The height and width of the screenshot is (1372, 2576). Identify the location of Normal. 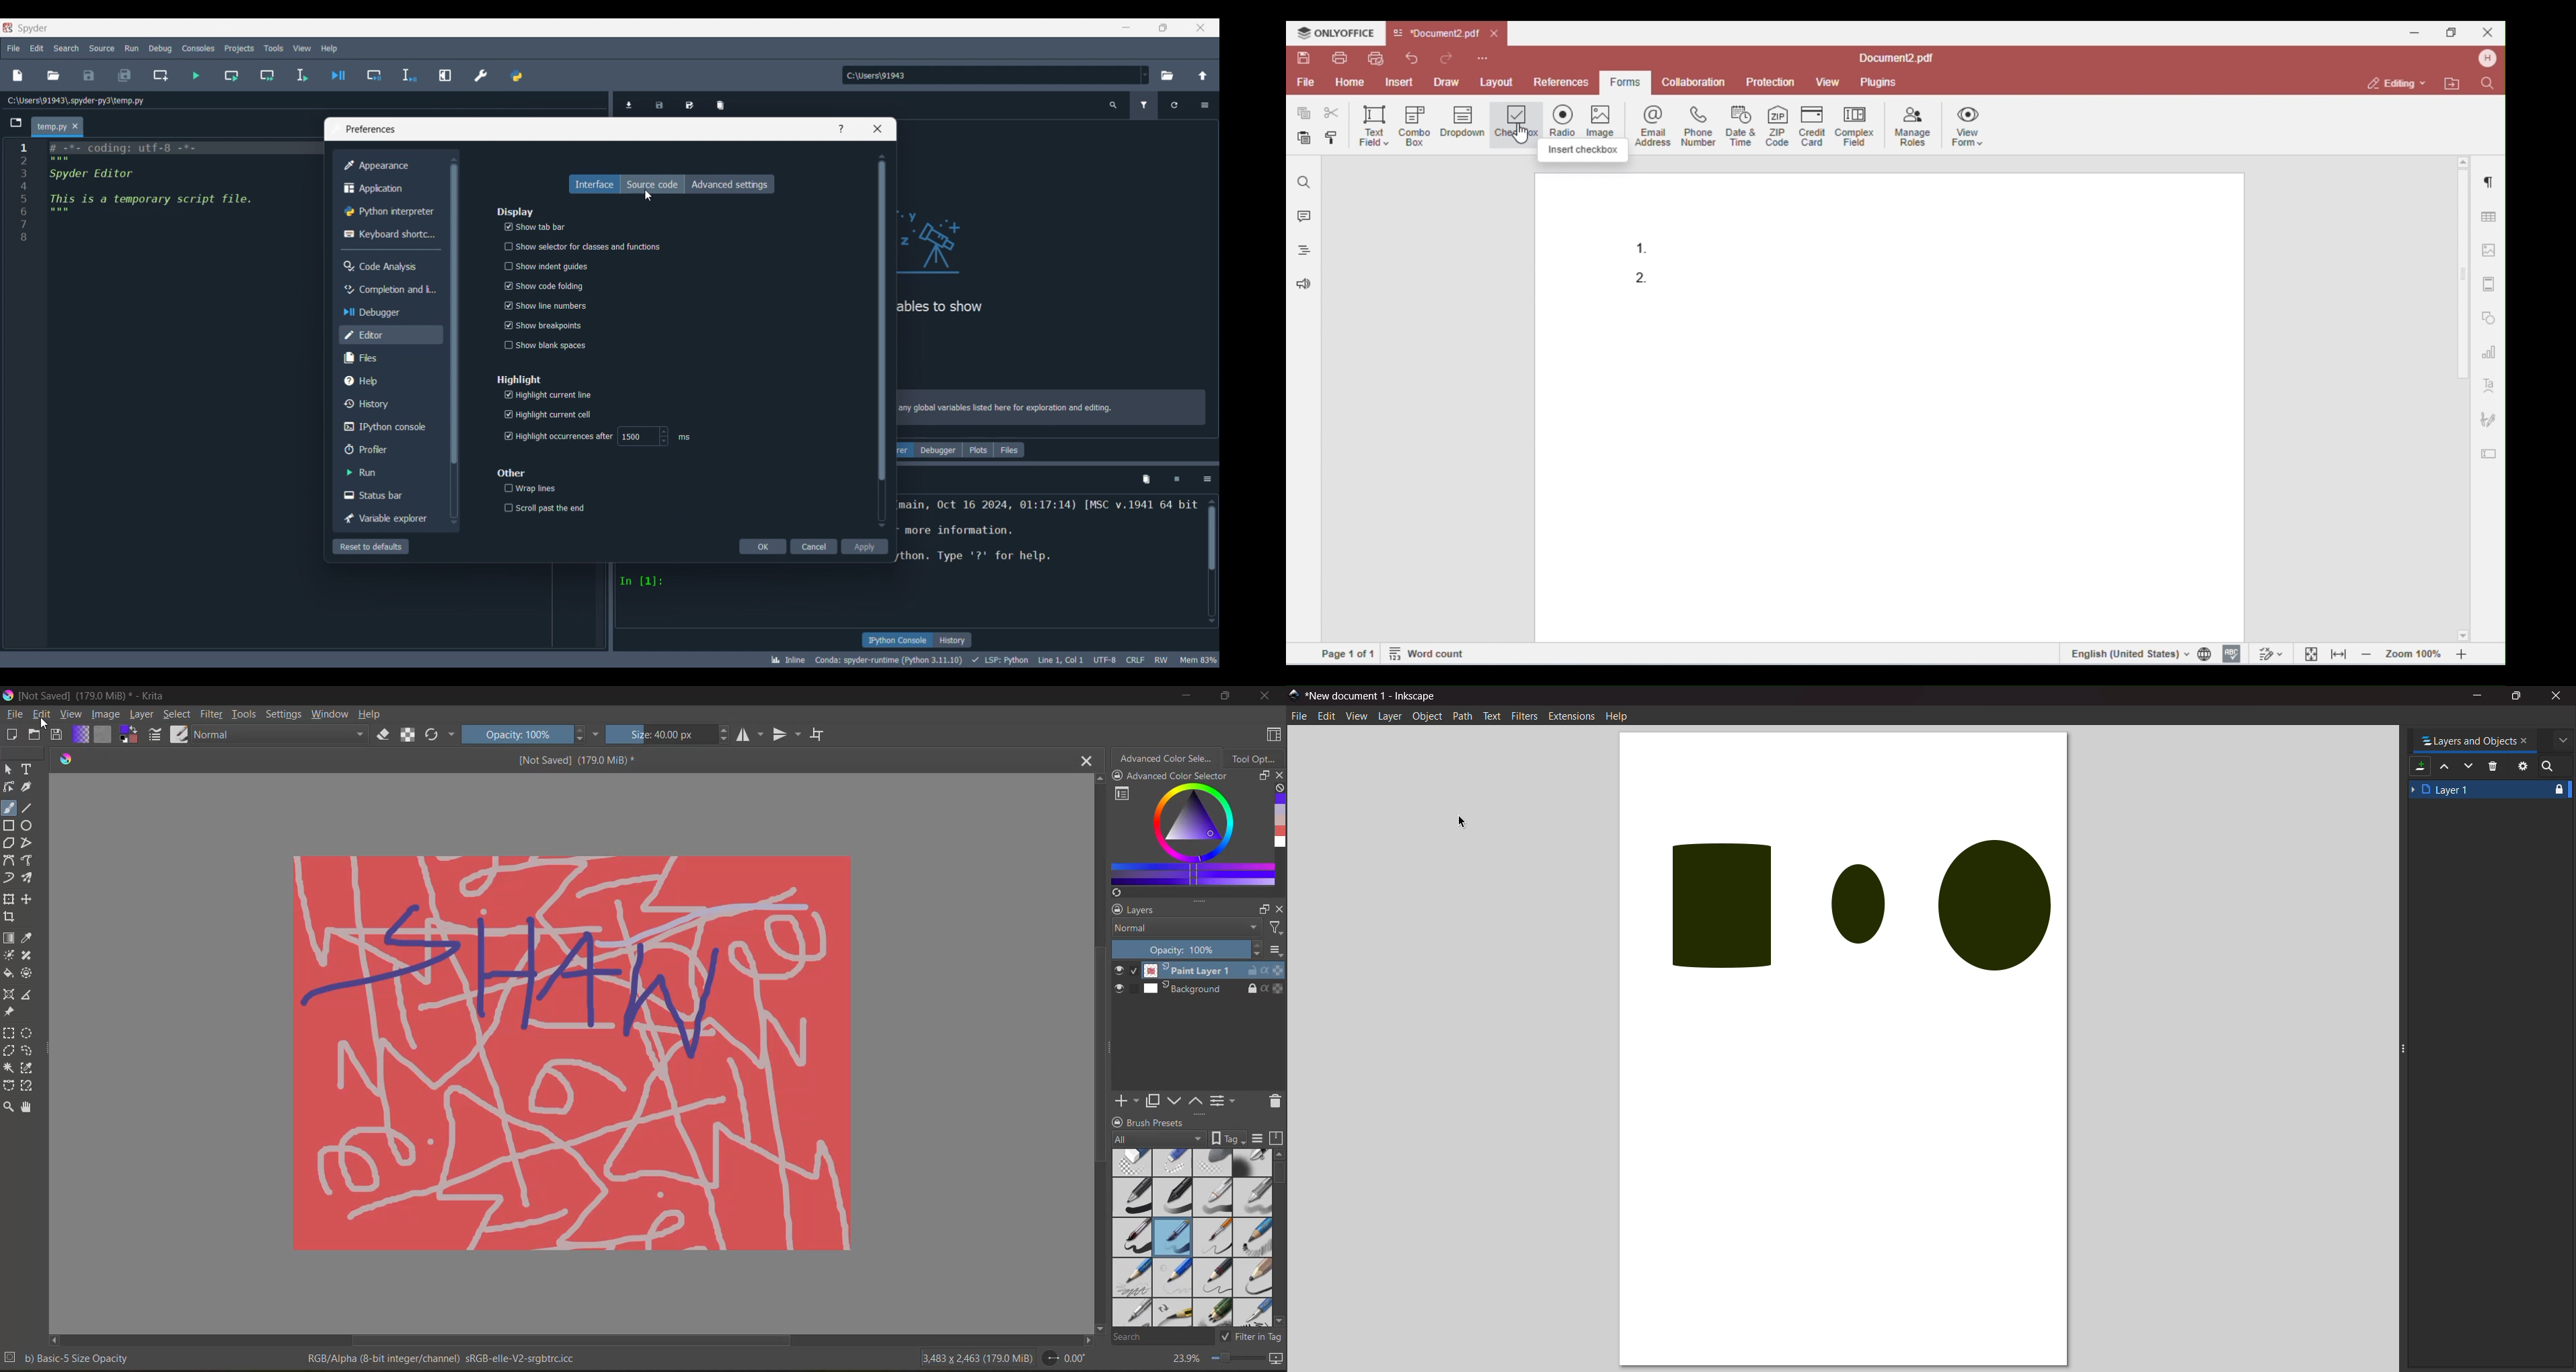
(282, 735).